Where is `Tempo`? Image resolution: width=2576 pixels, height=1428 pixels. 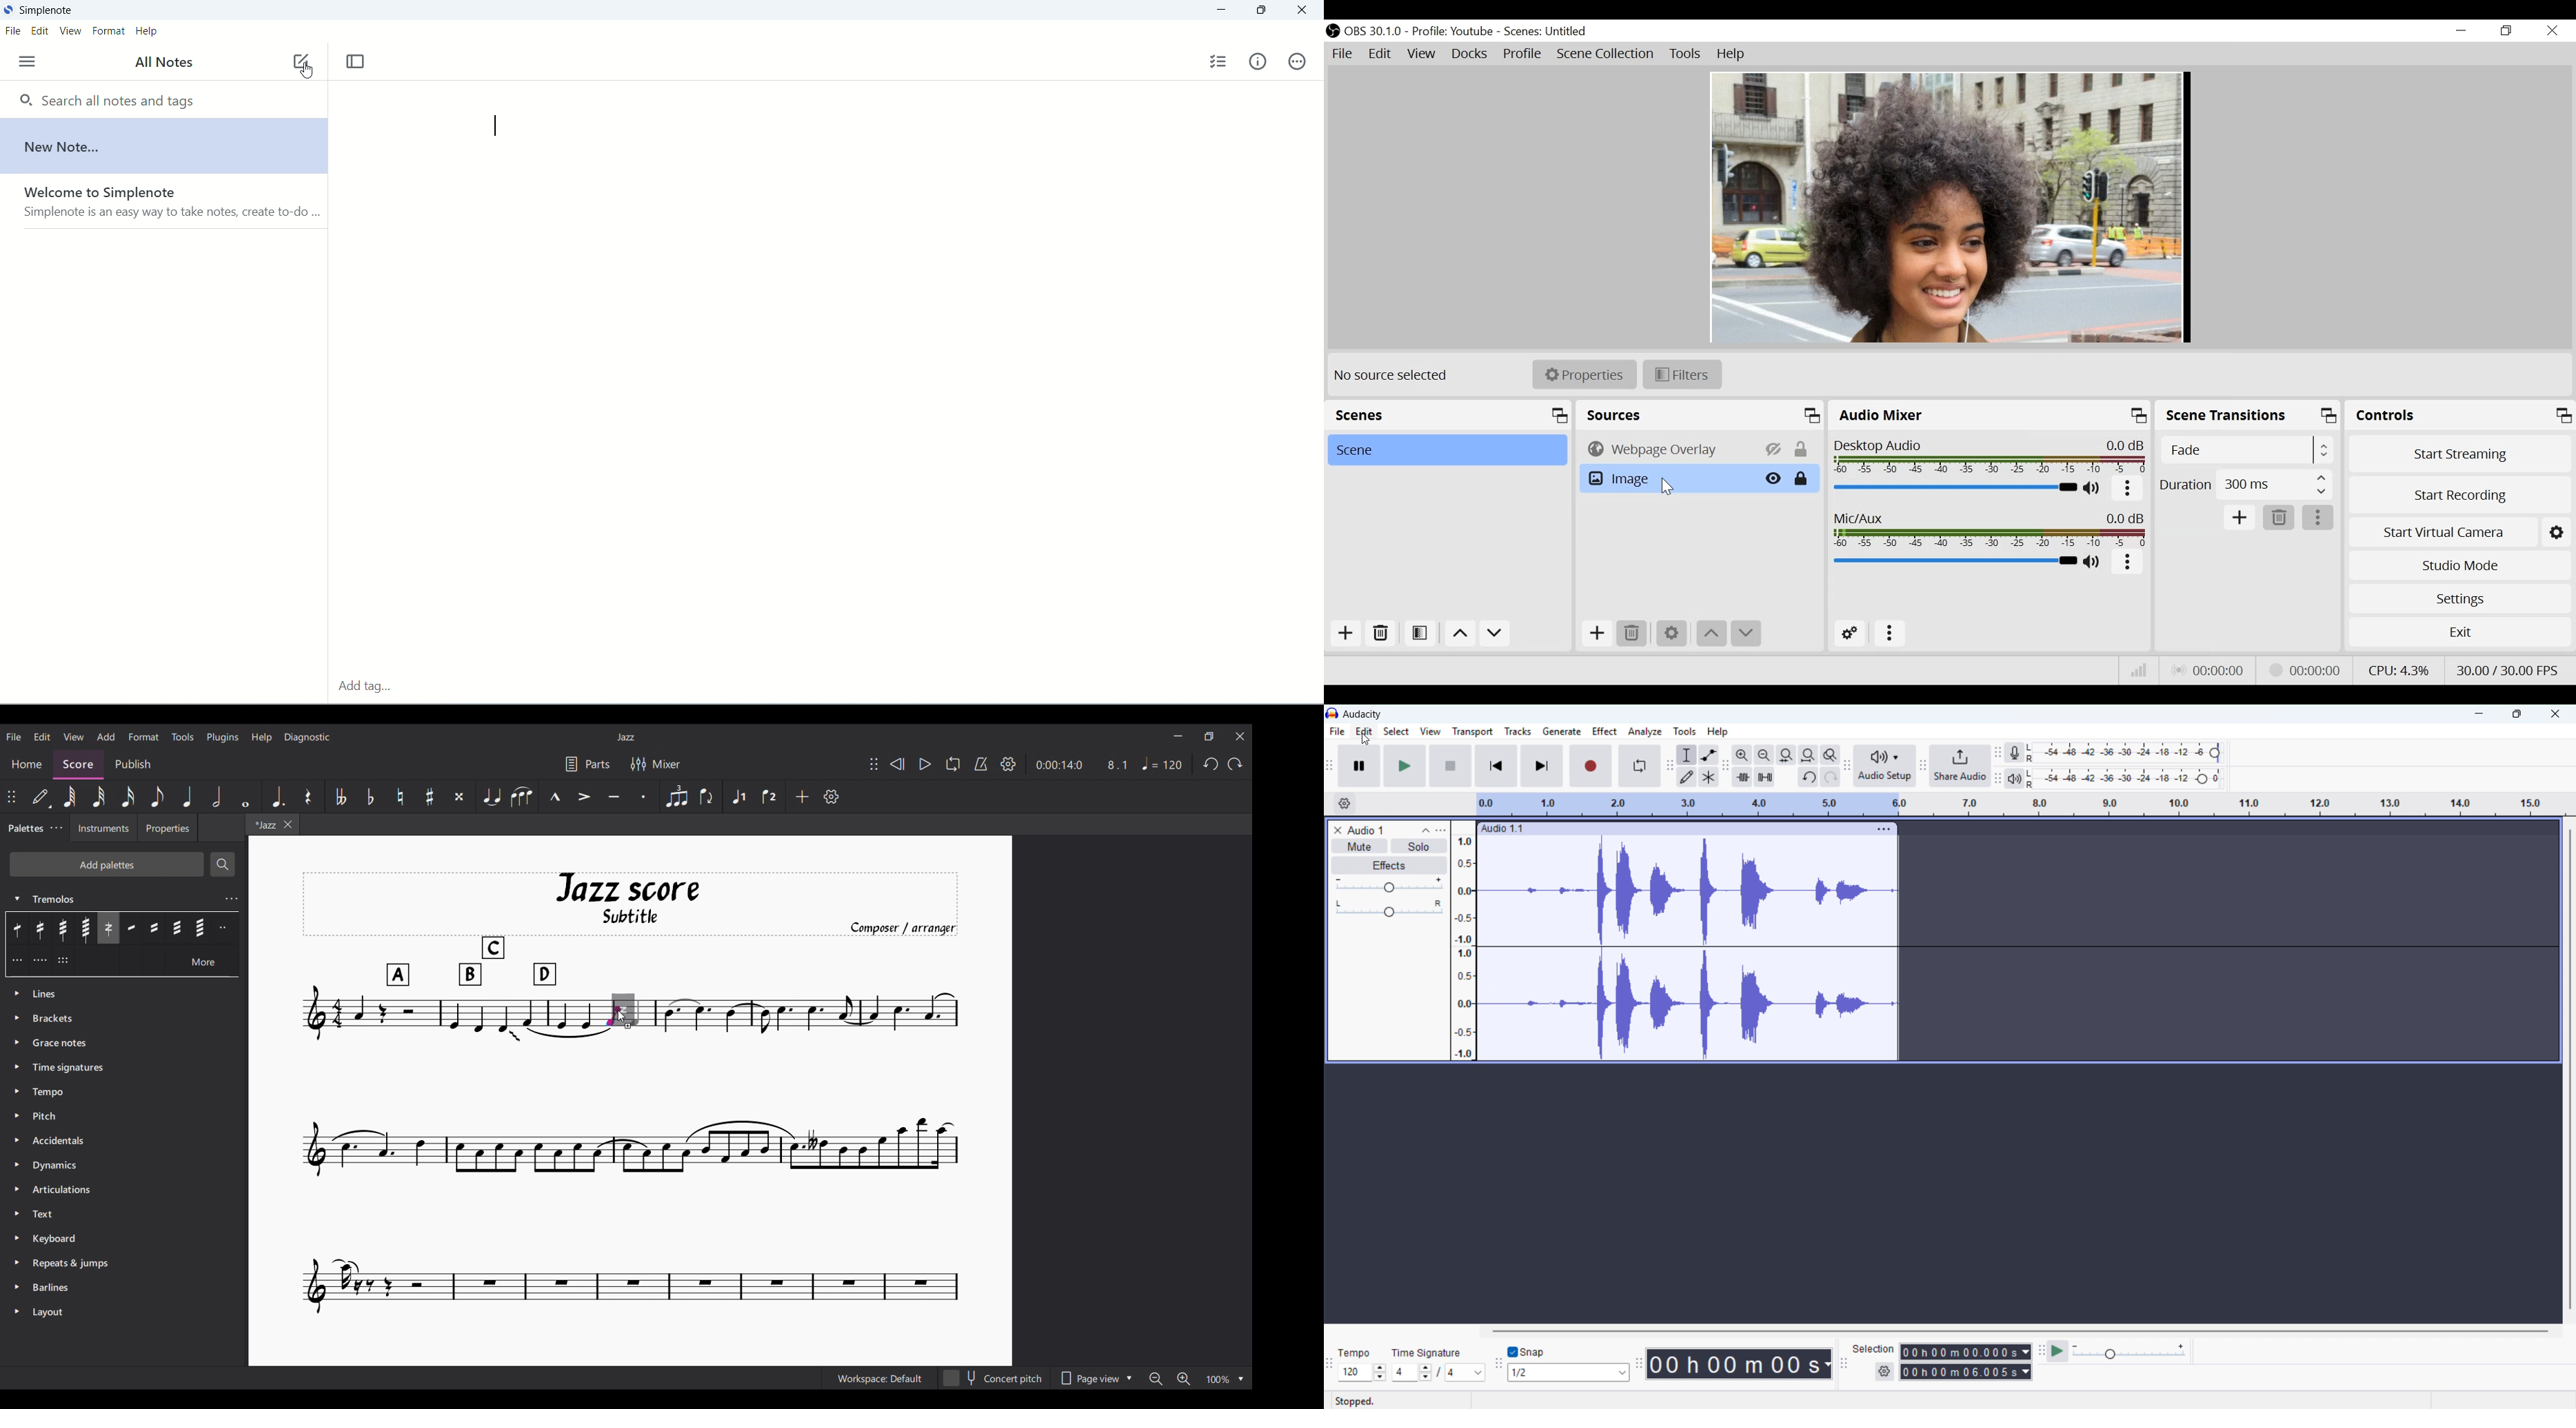 Tempo is located at coordinates (1163, 763).